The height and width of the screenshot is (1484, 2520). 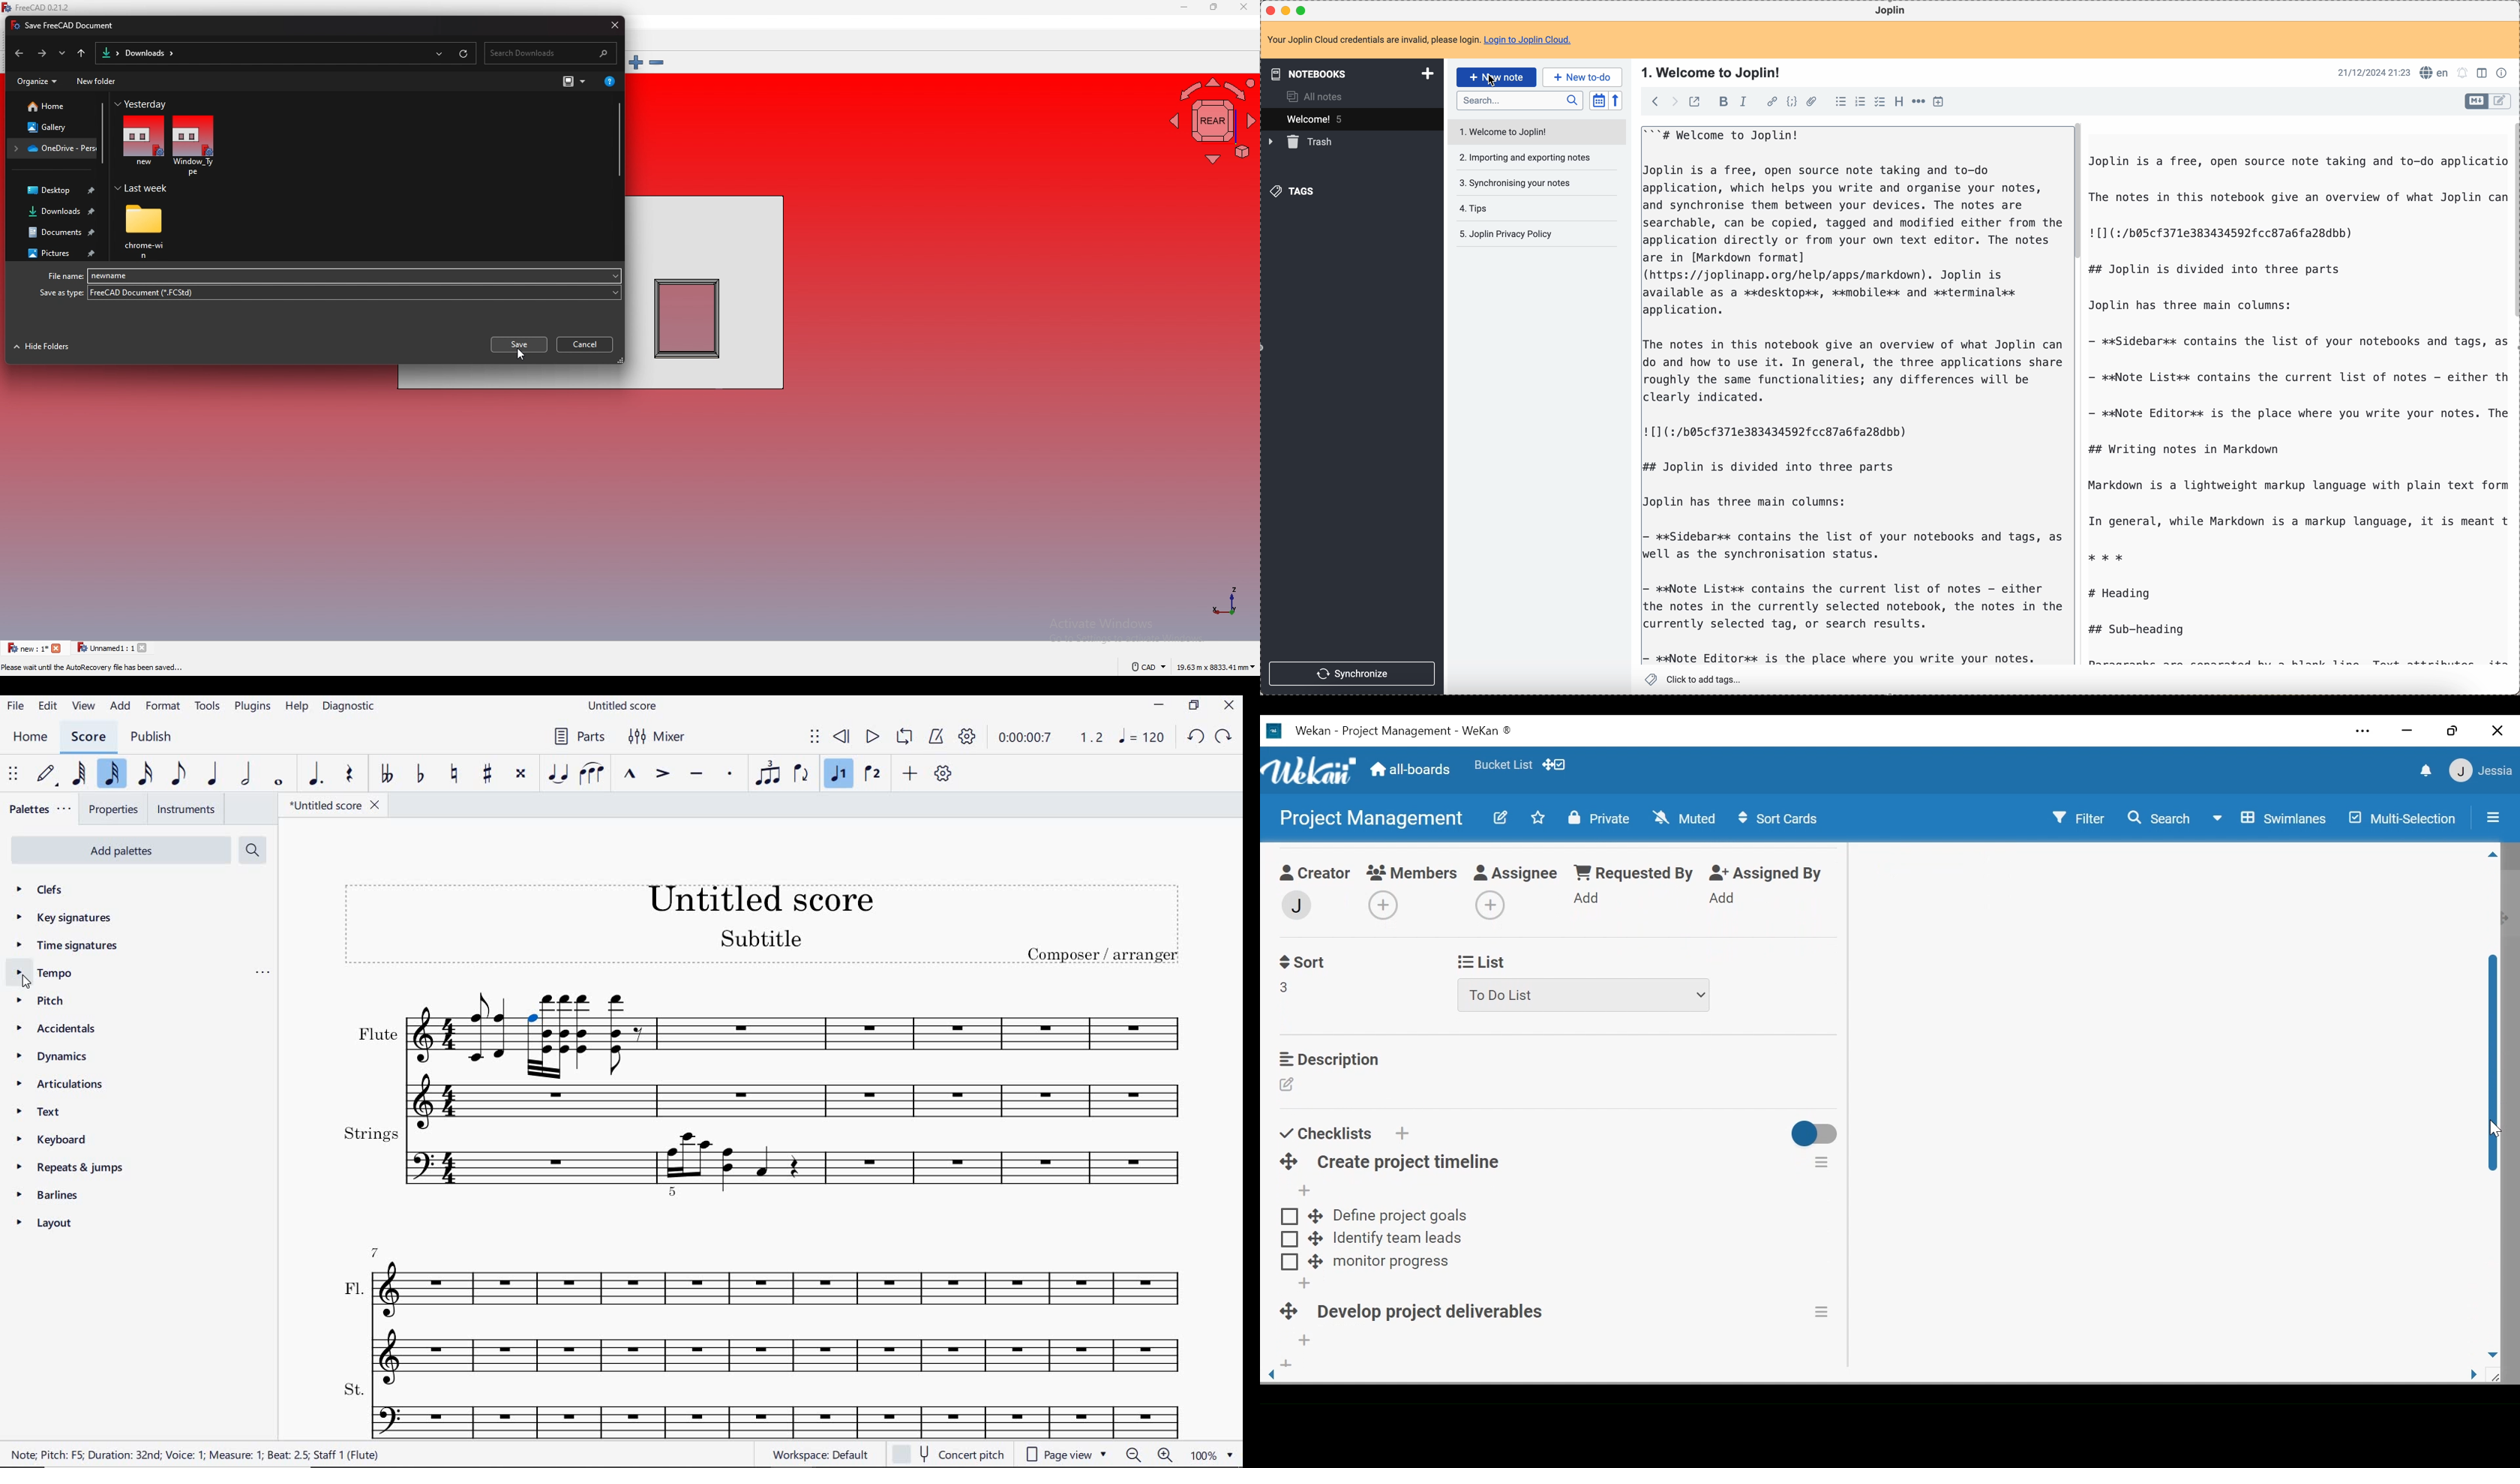 I want to click on click to add tags, so click(x=1695, y=680).